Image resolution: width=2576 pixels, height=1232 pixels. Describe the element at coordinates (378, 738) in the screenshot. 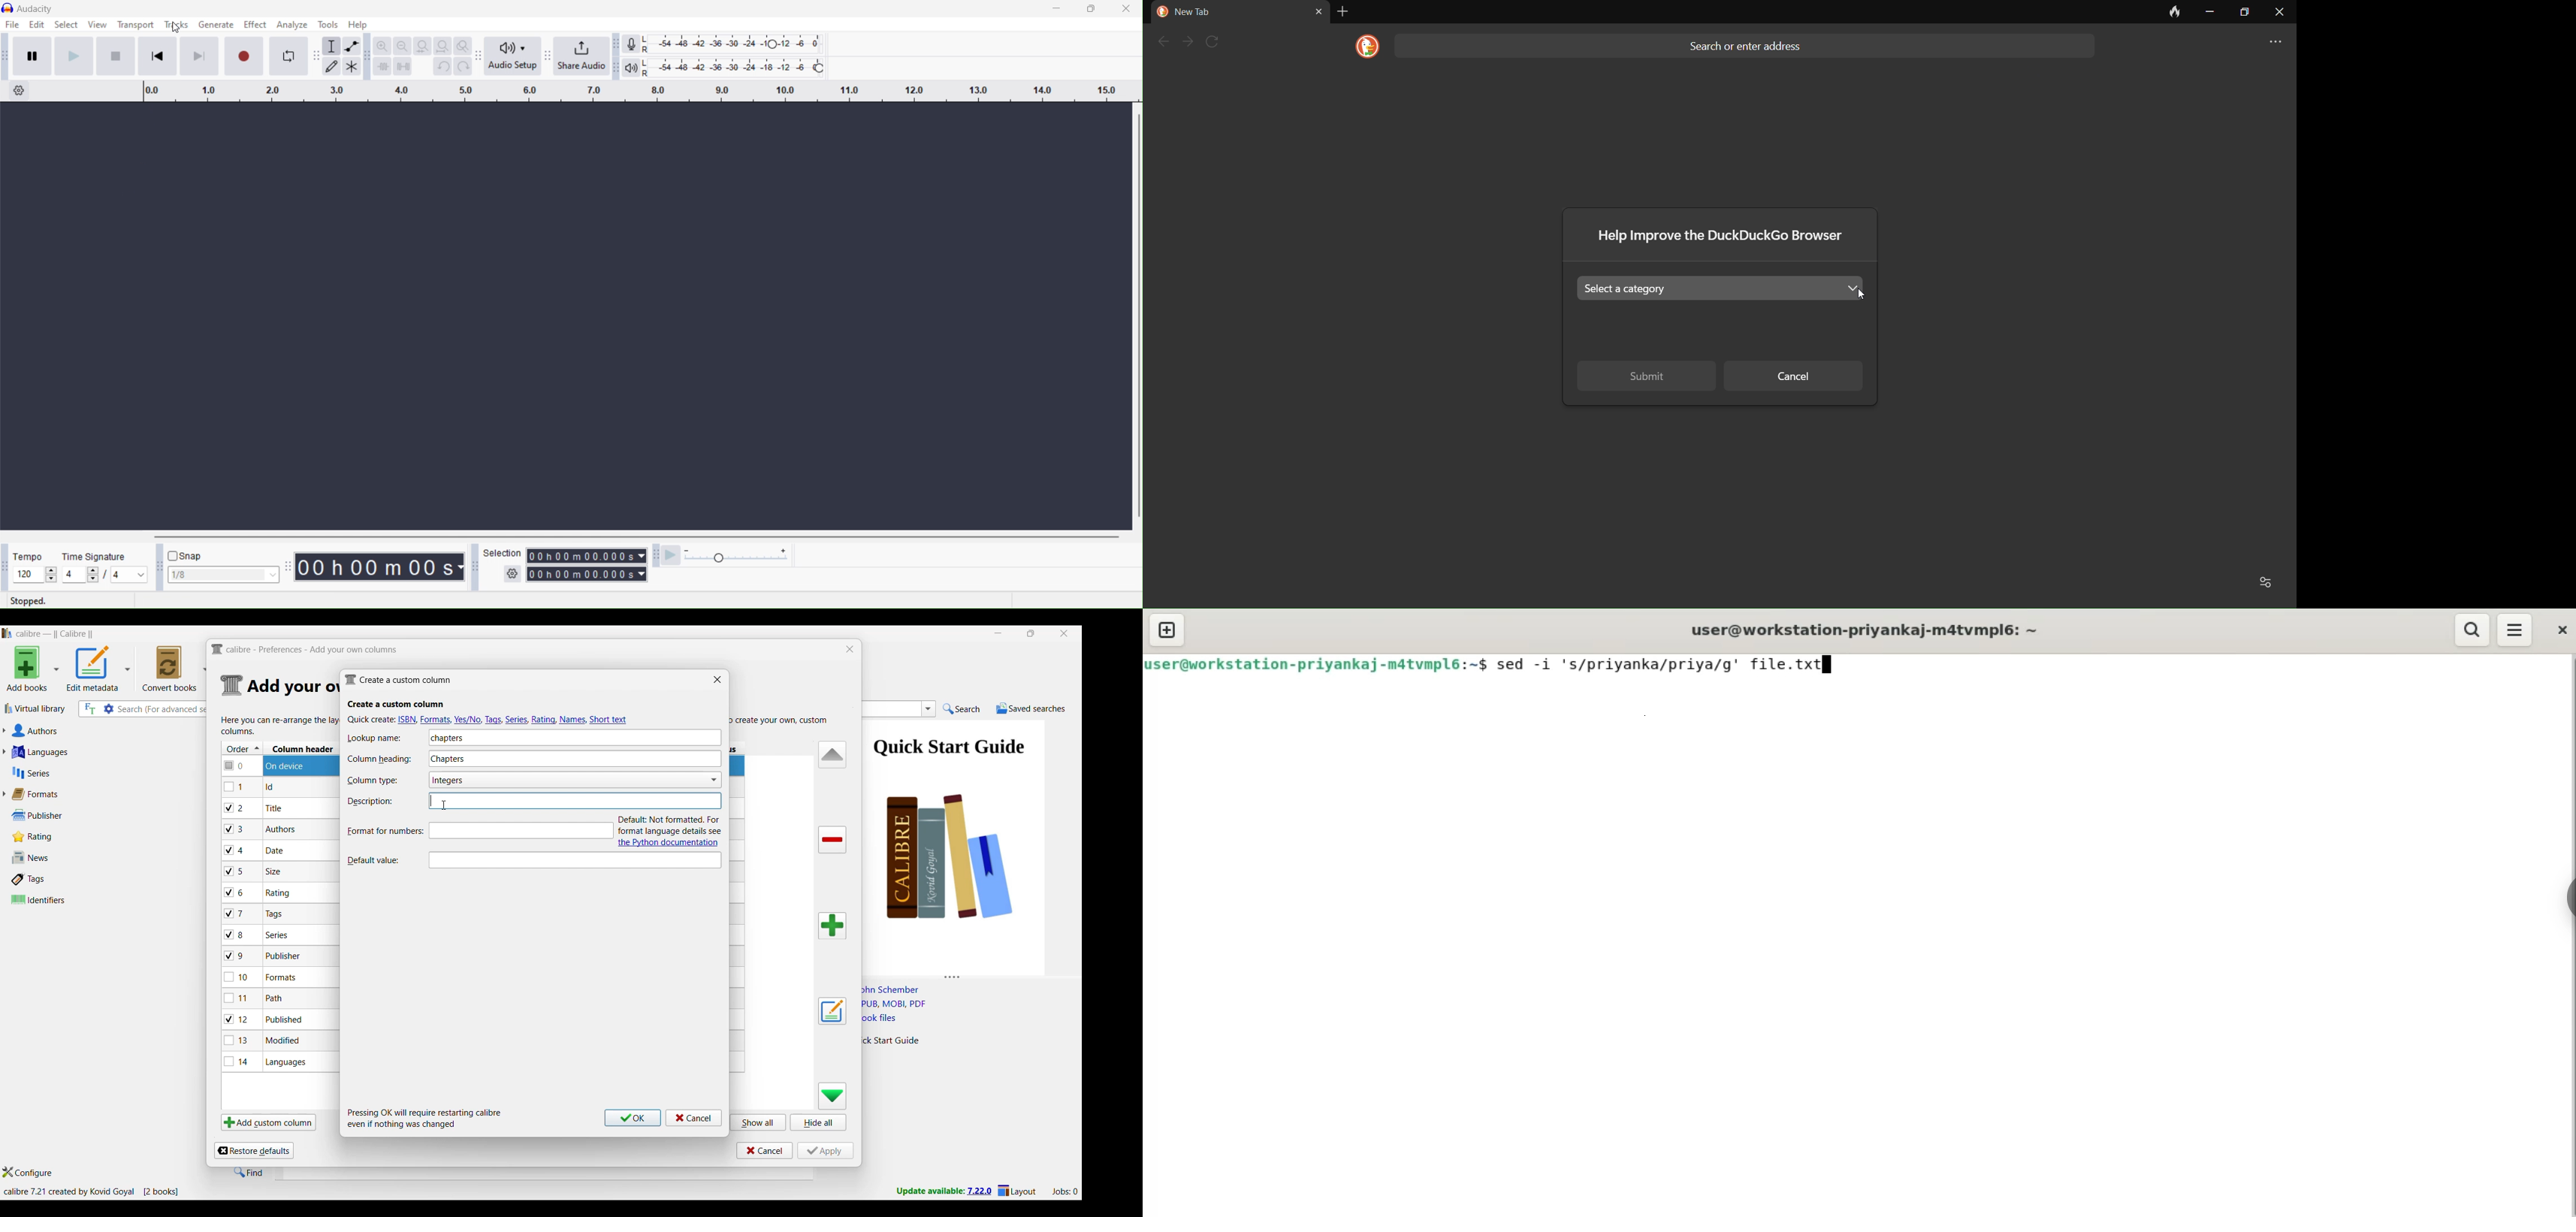

I see `Indicates Lookup name text box` at that location.